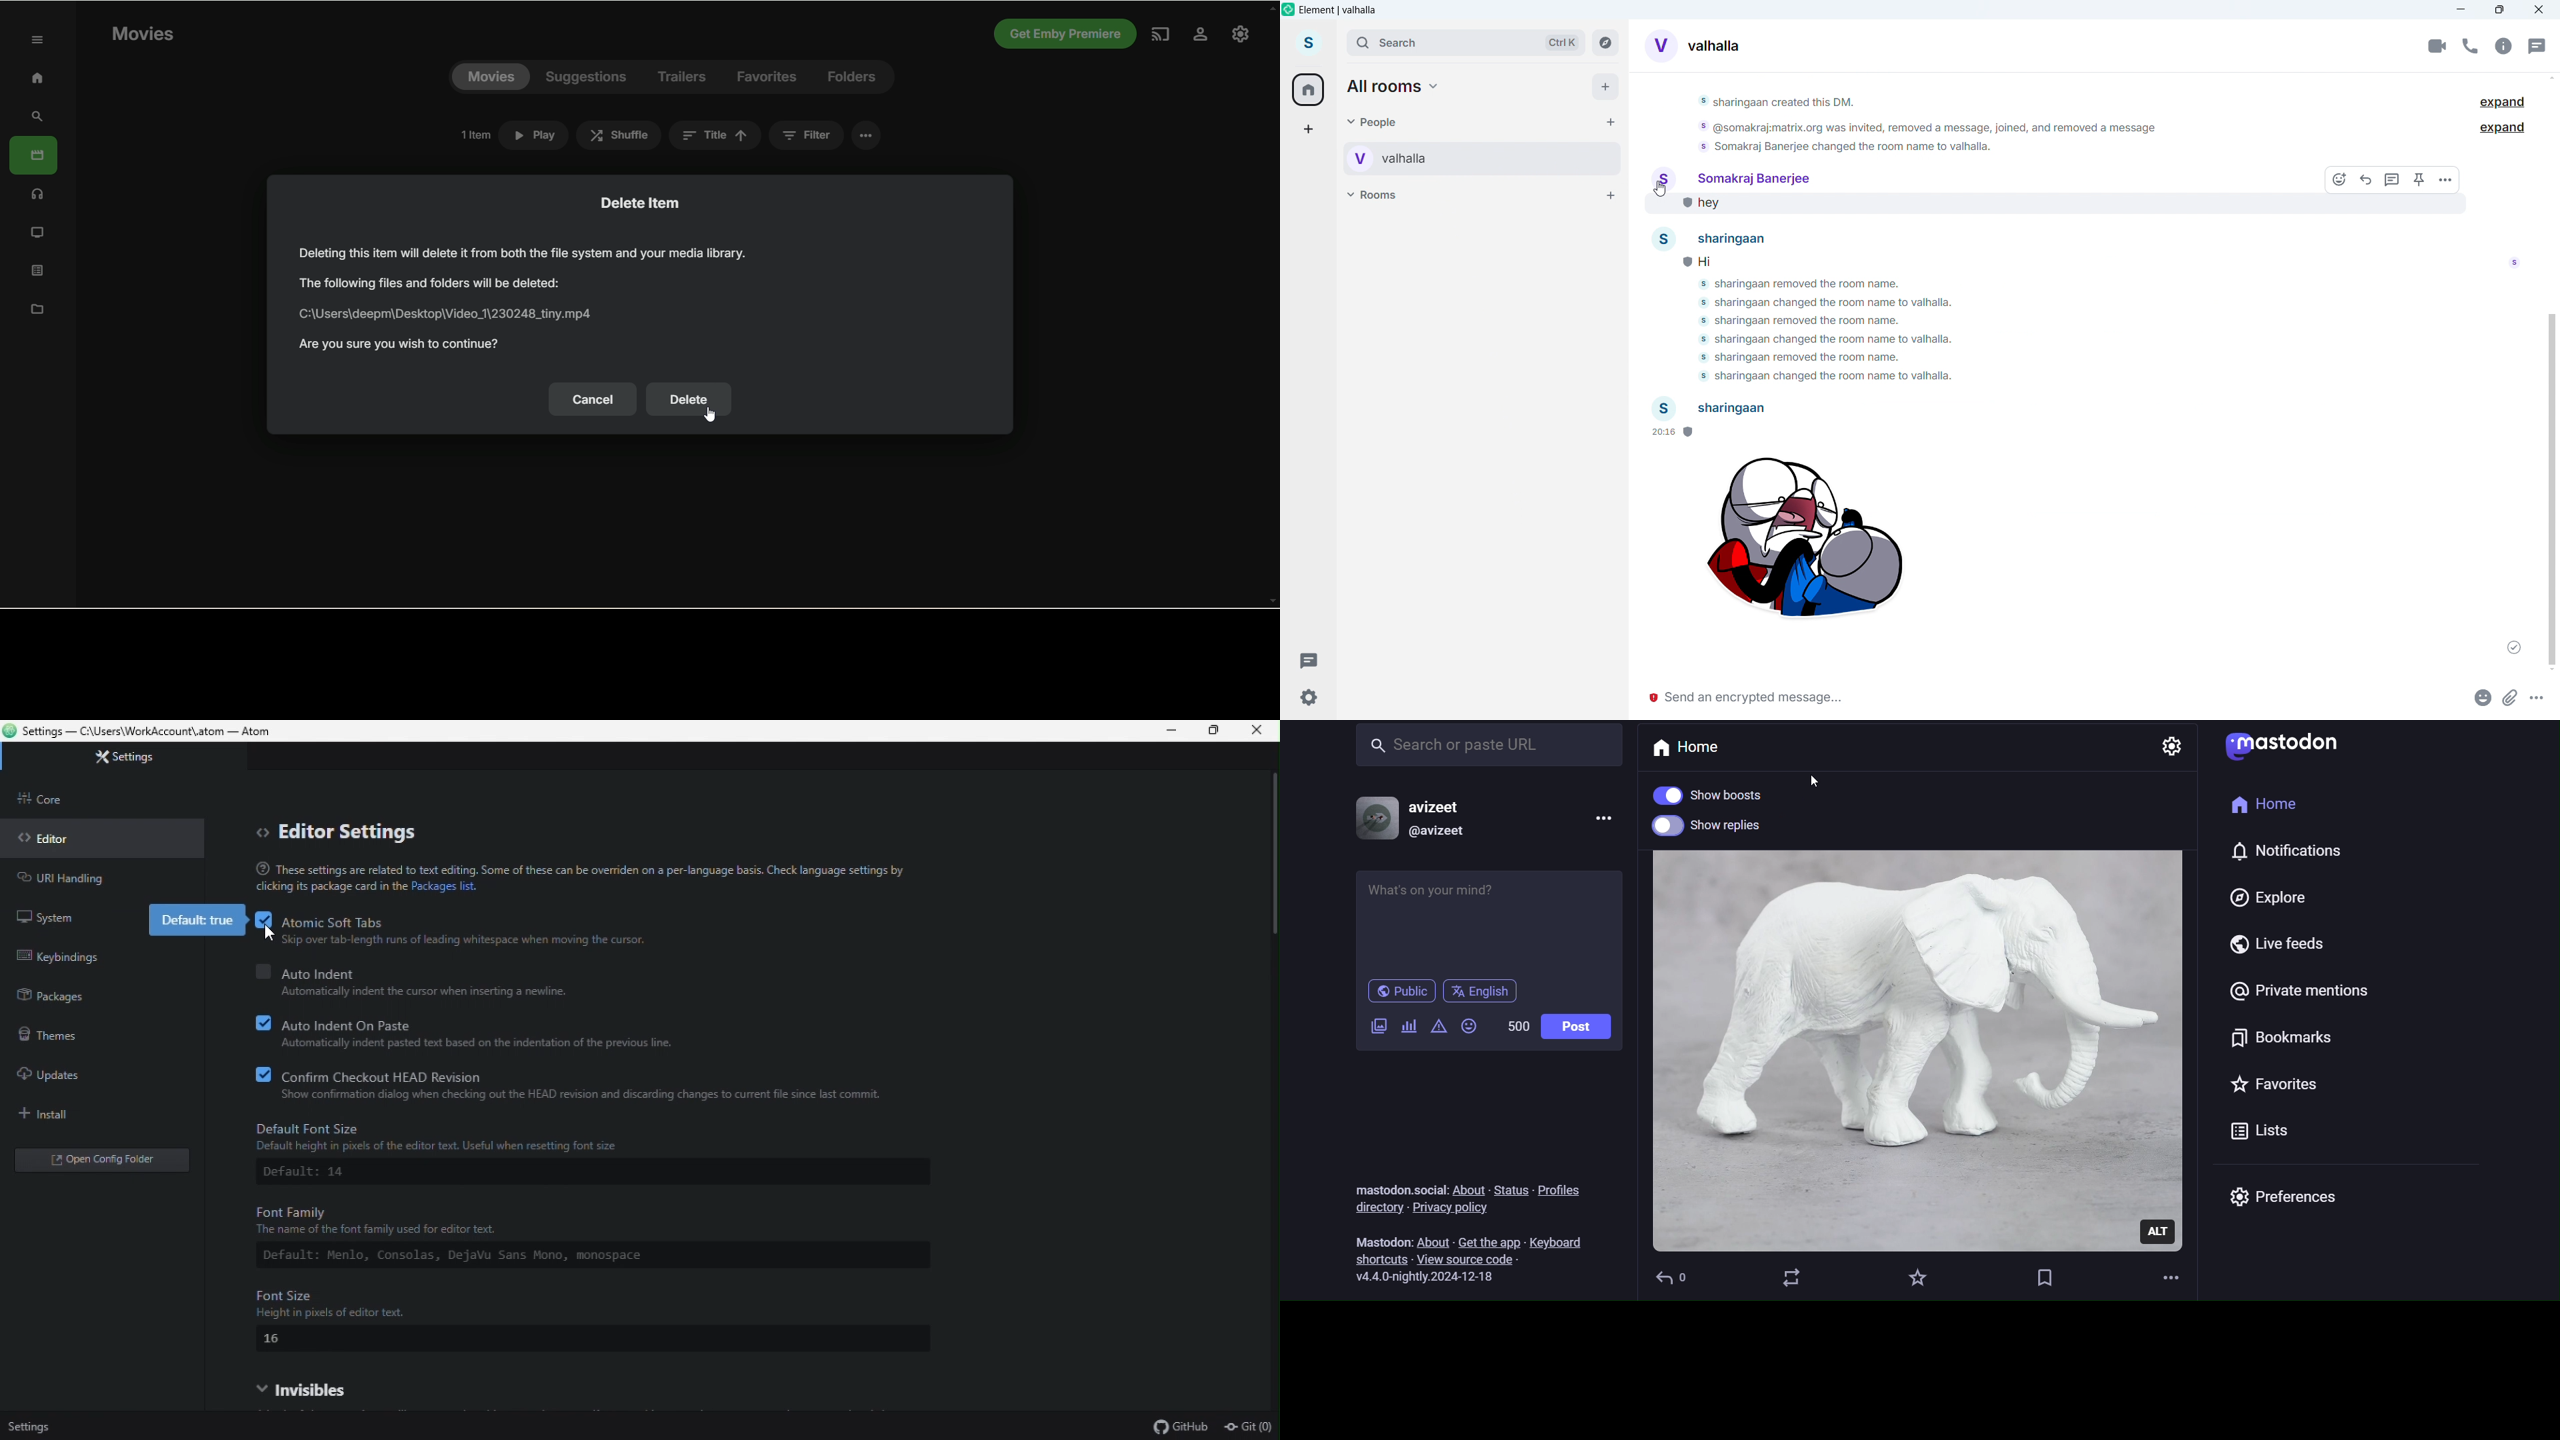 The height and width of the screenshot is (1456, 2576). I want to click on word limit, so click(1516, 1024).